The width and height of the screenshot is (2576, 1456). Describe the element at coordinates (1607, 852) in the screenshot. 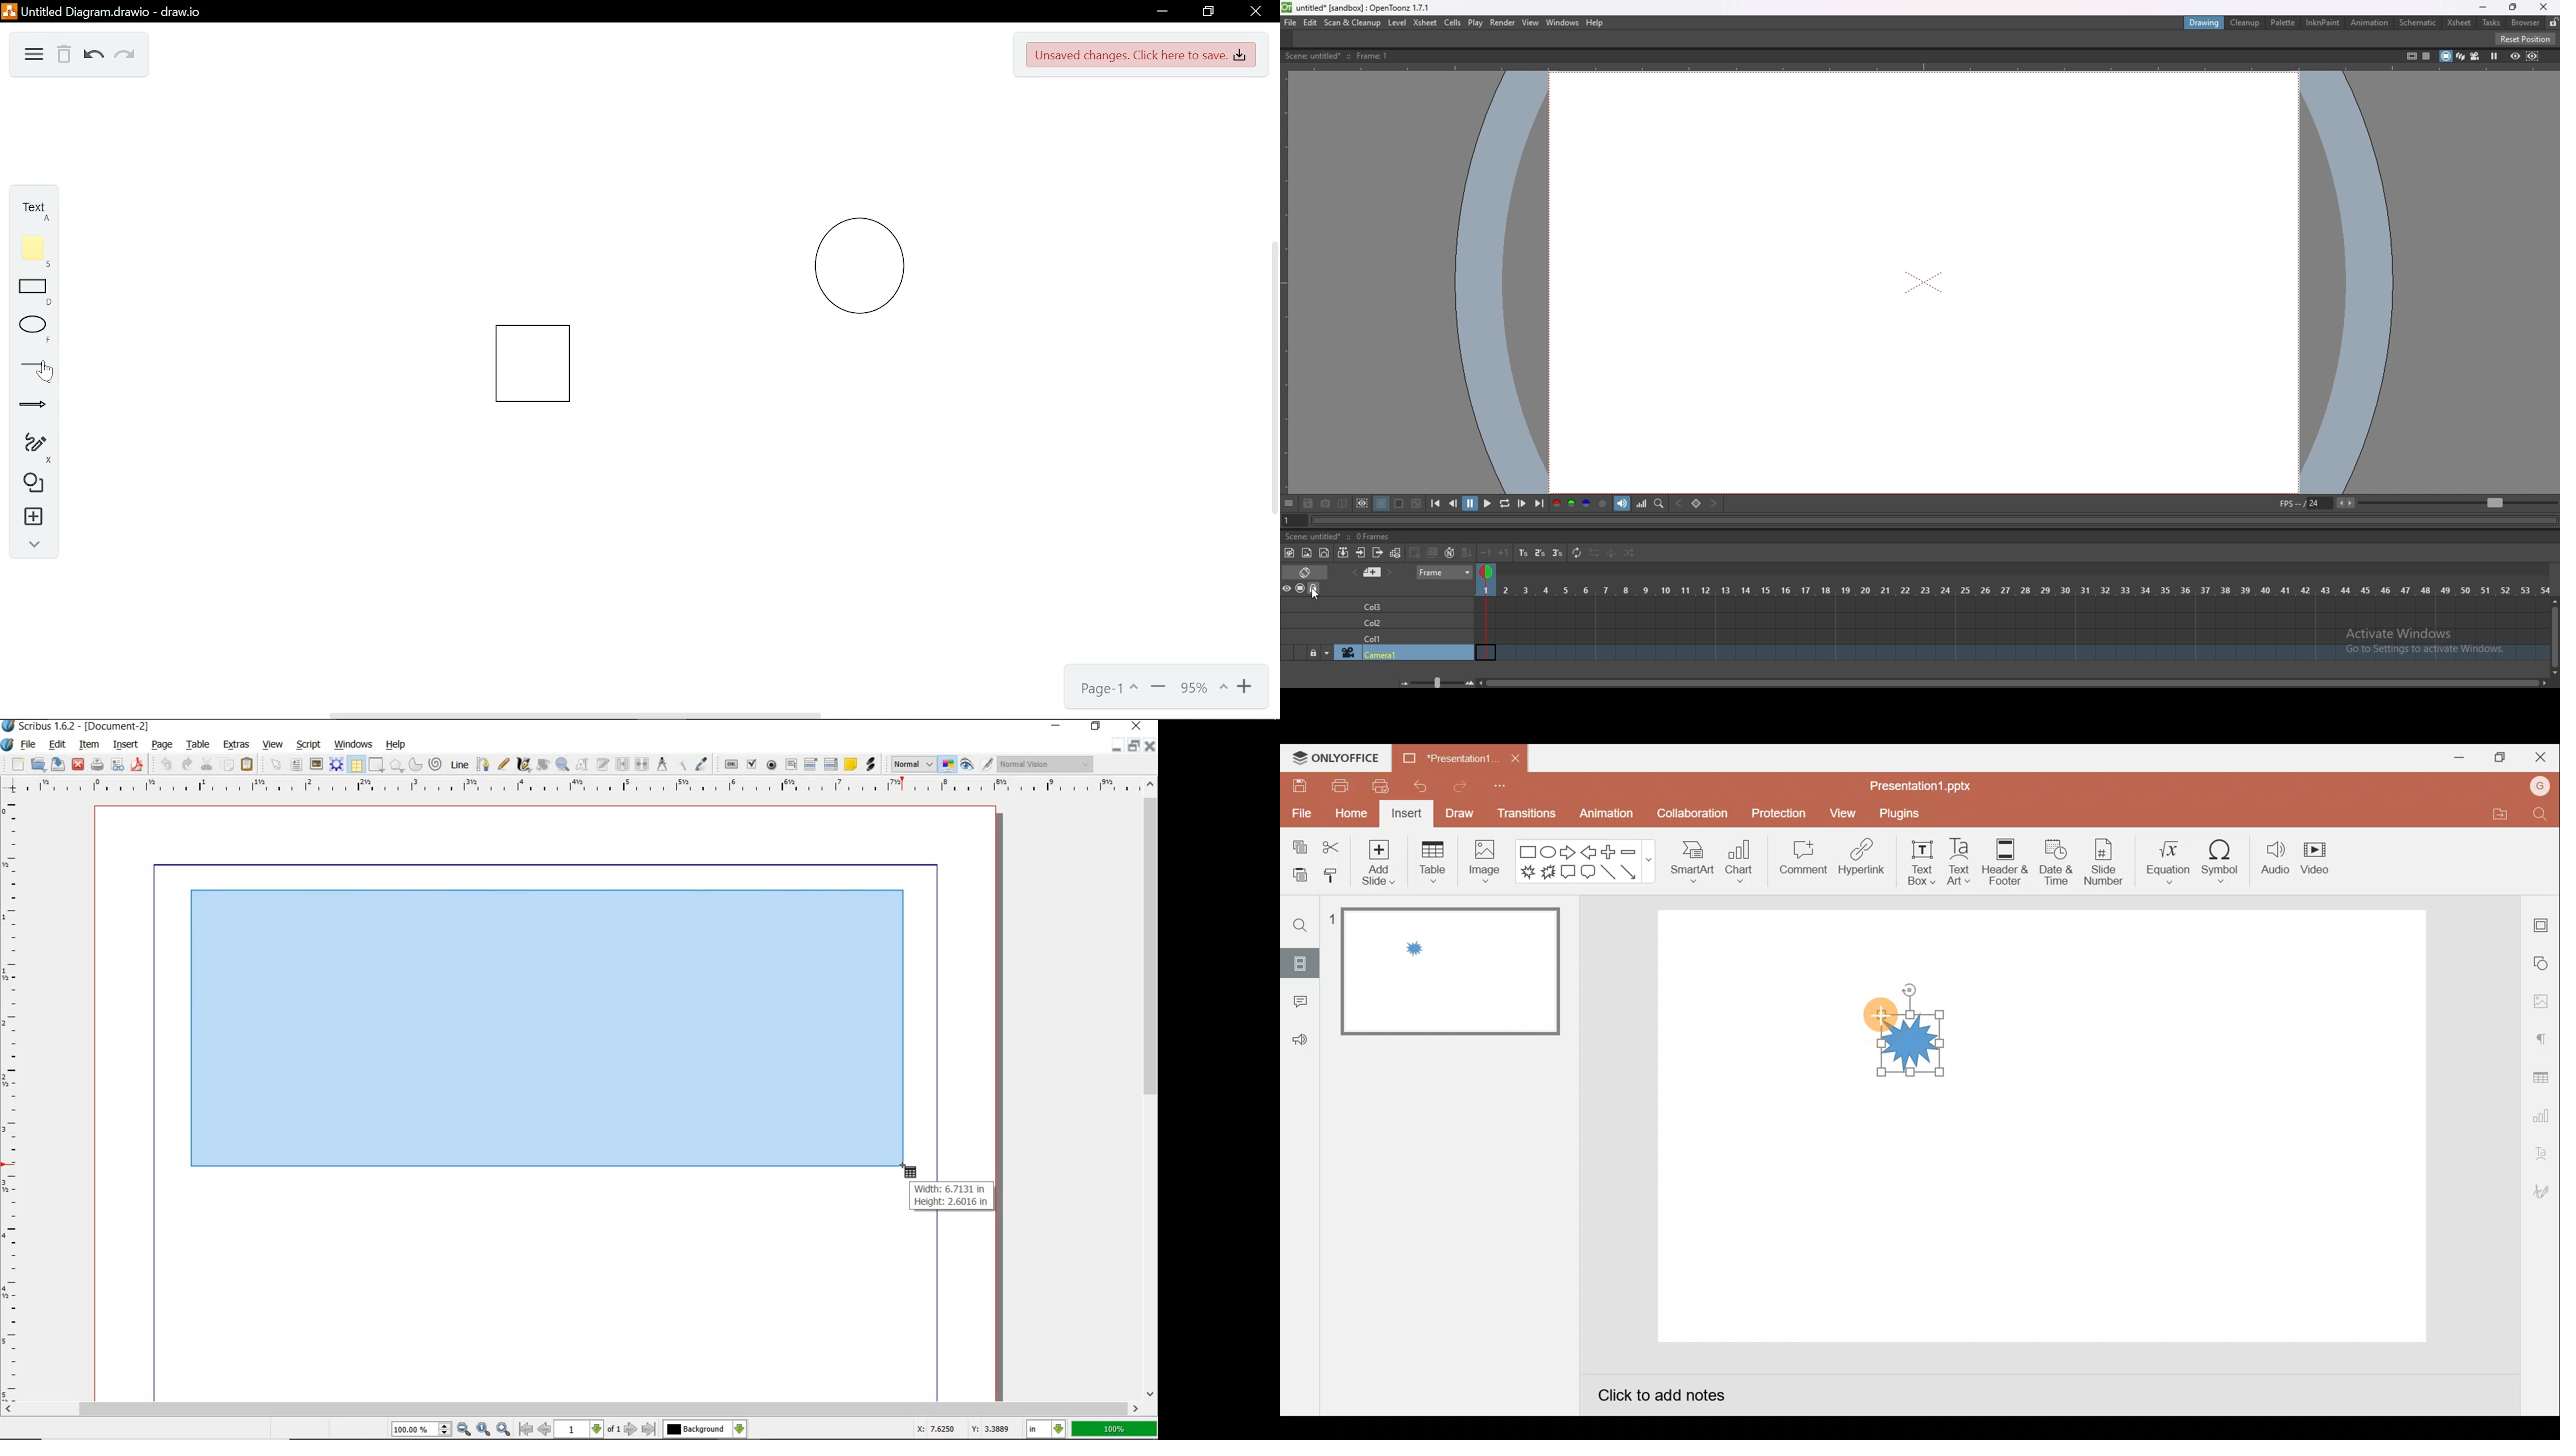

I see `Plus` at that location.